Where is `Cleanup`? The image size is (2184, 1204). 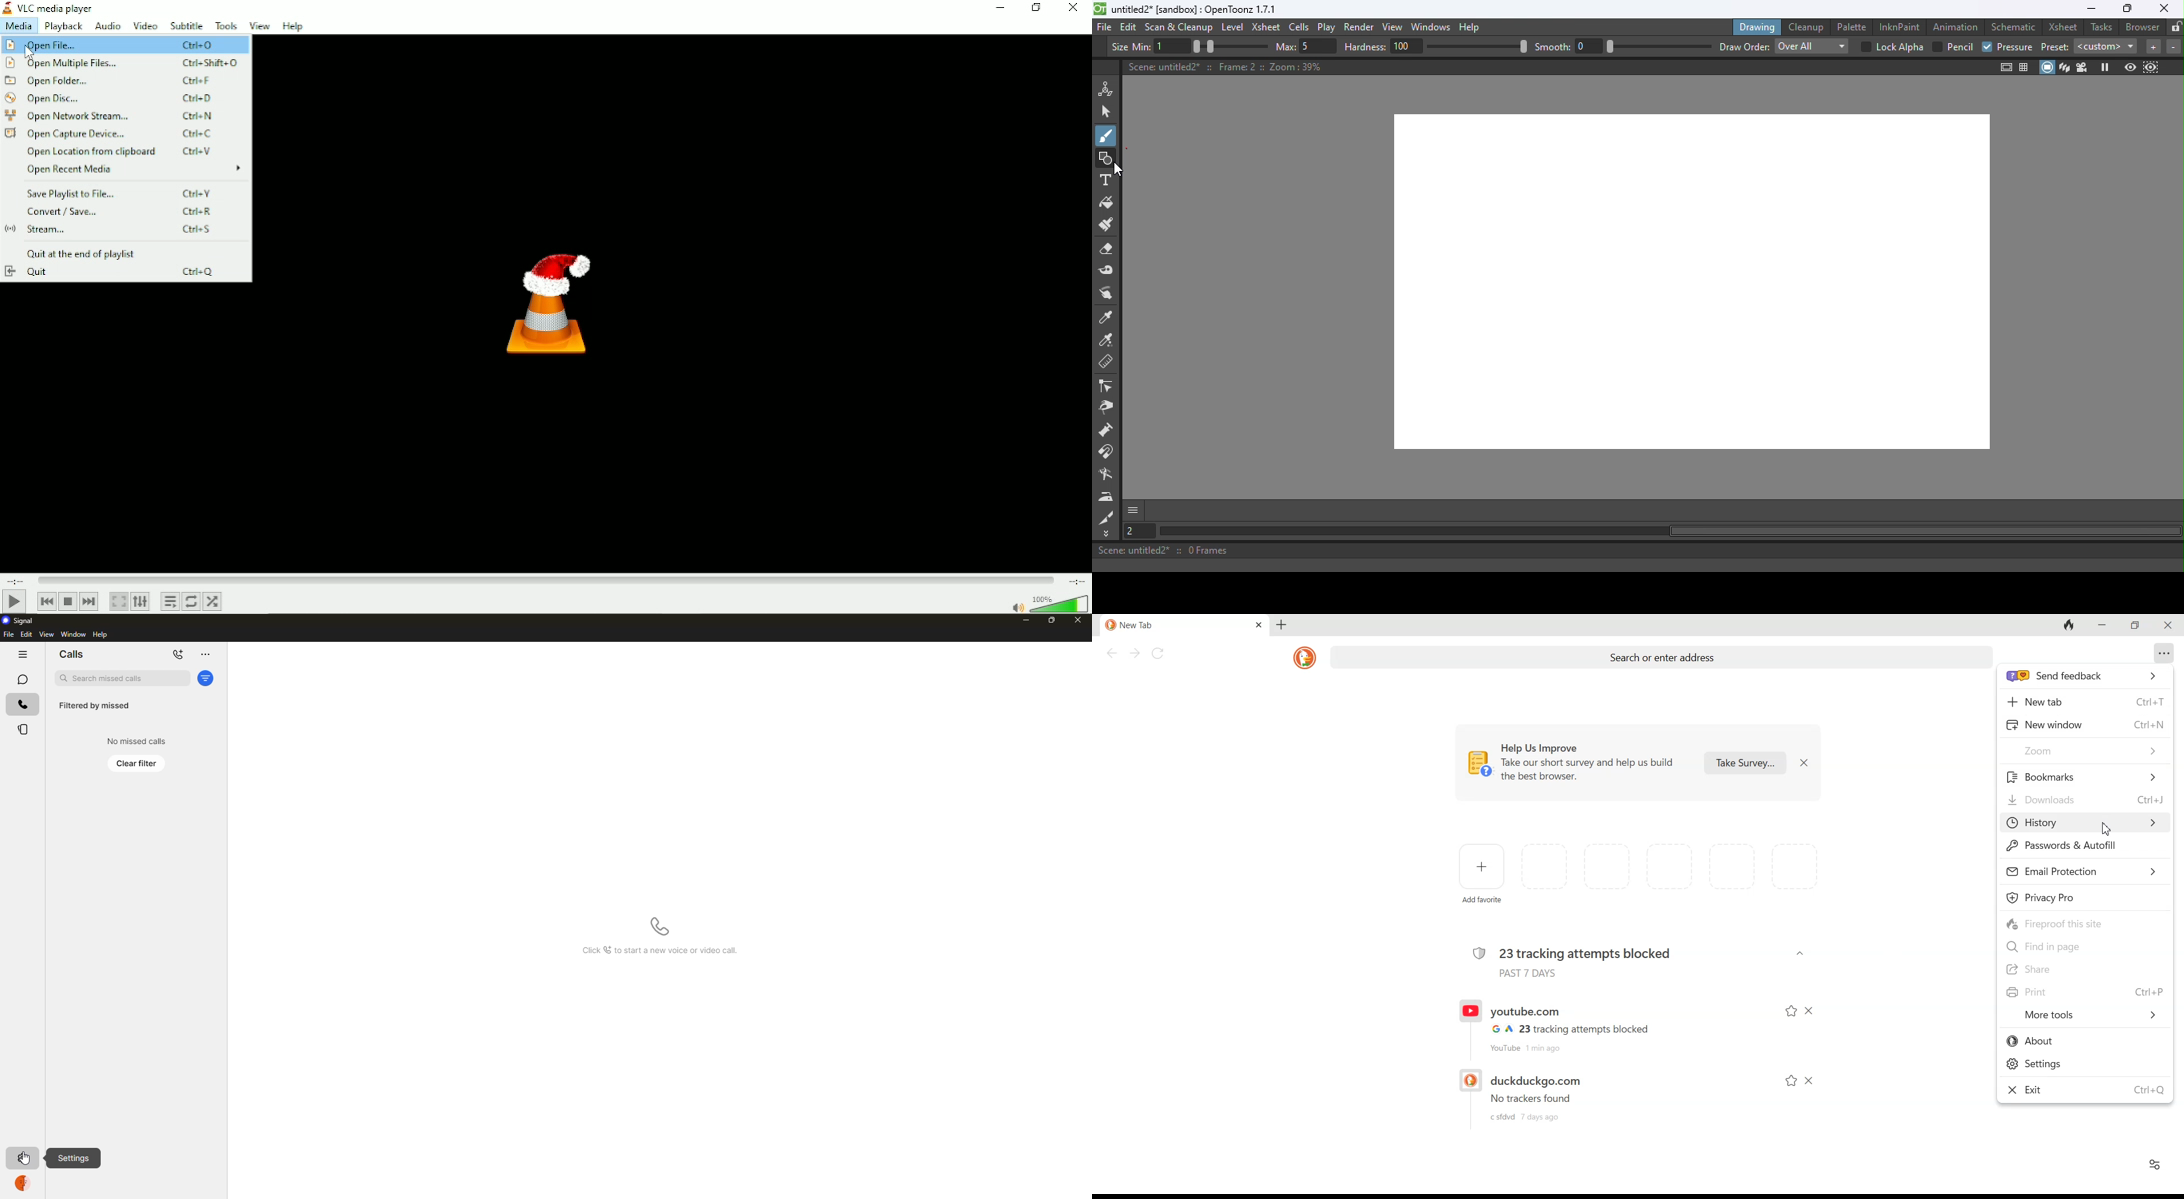 Cleanup is located at coordinates (1809, 26).